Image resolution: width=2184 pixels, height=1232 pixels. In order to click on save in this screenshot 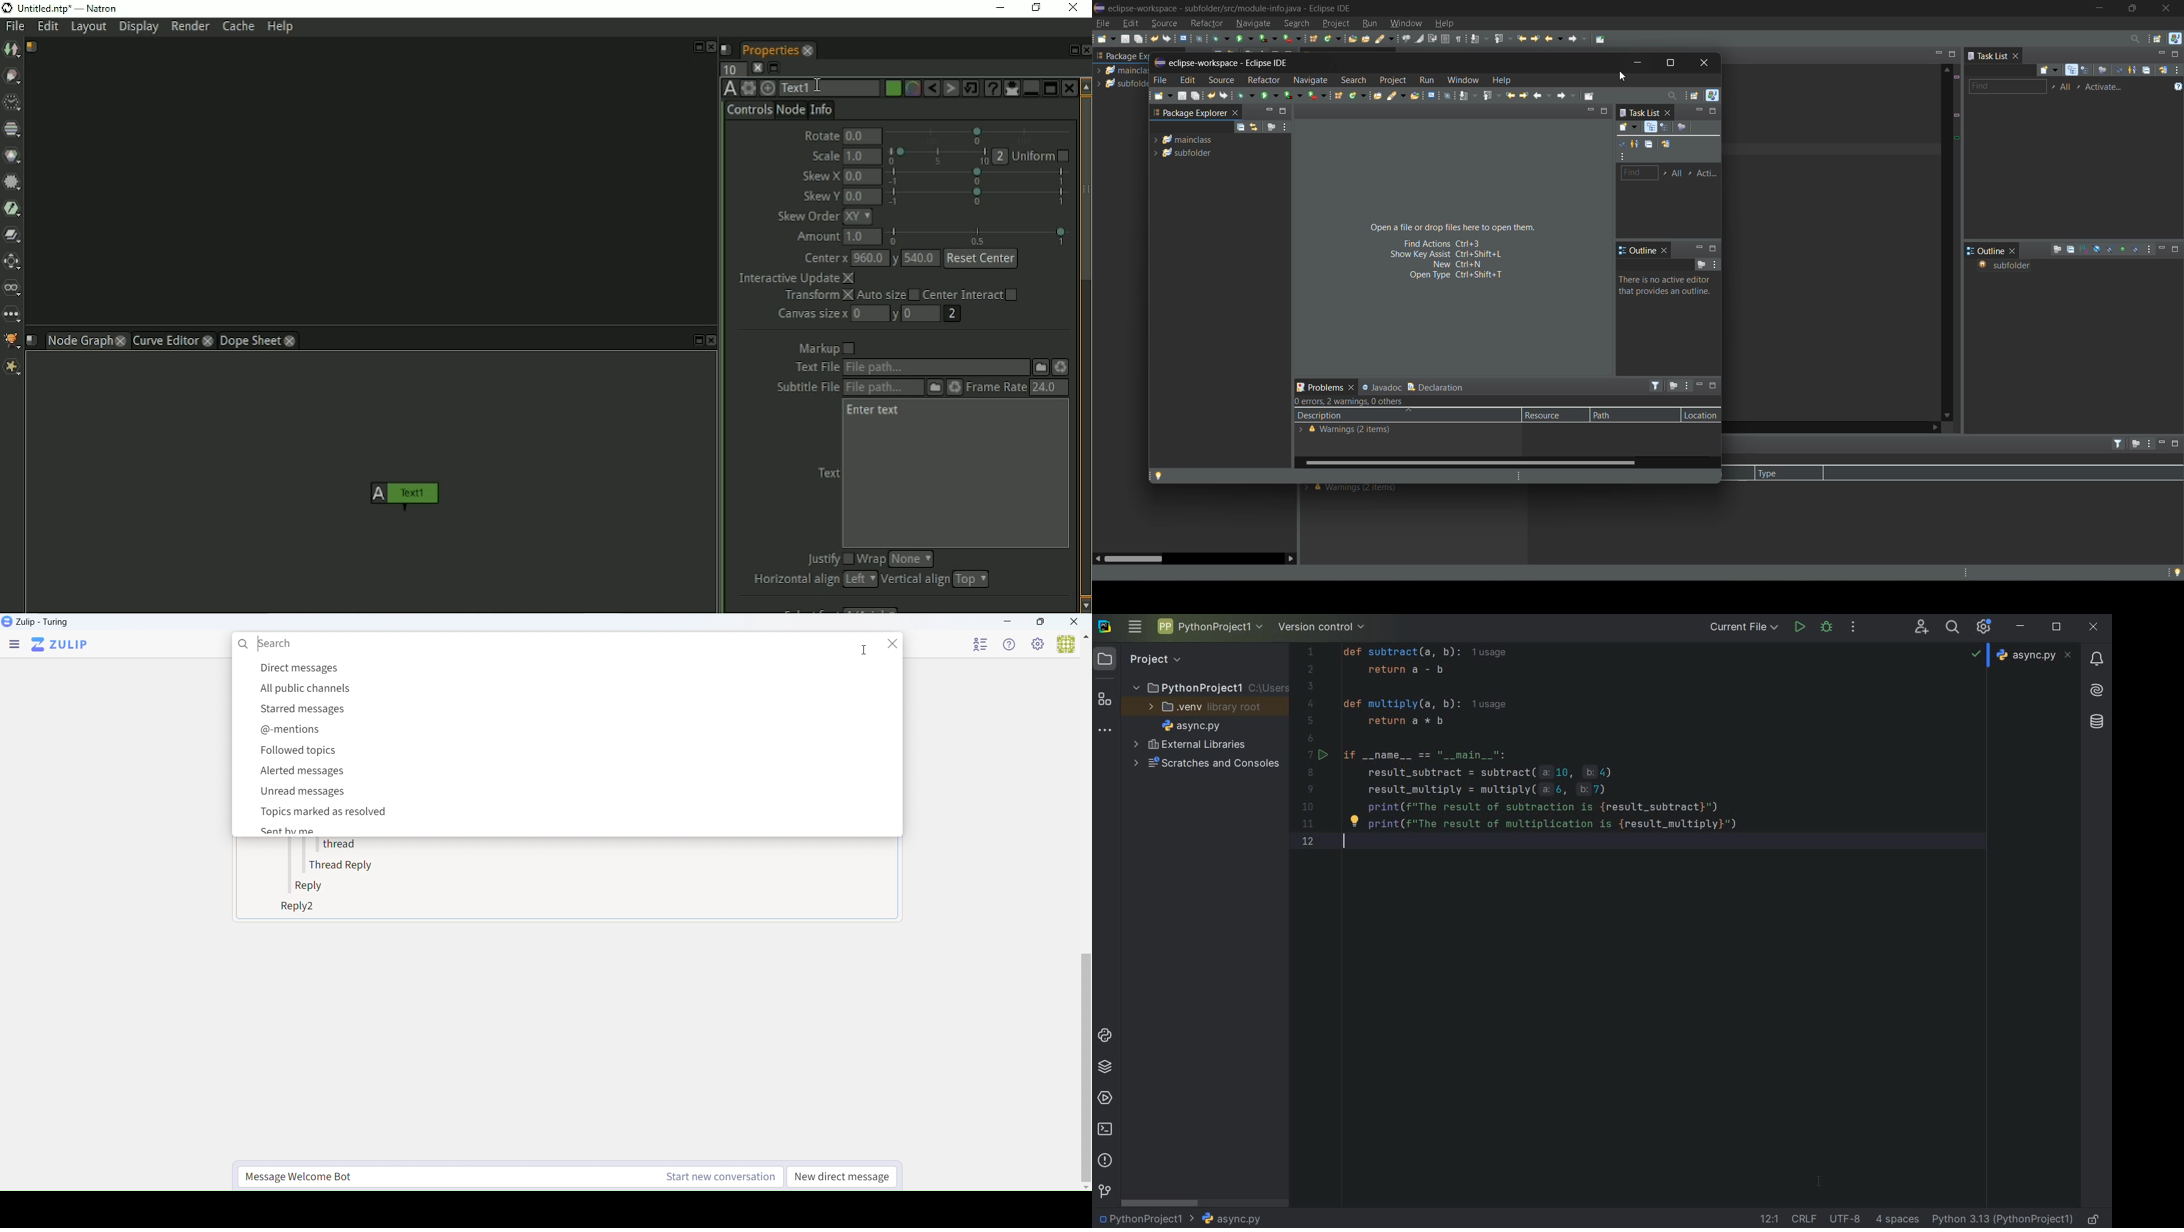, I will do `click(1183, 96)`.